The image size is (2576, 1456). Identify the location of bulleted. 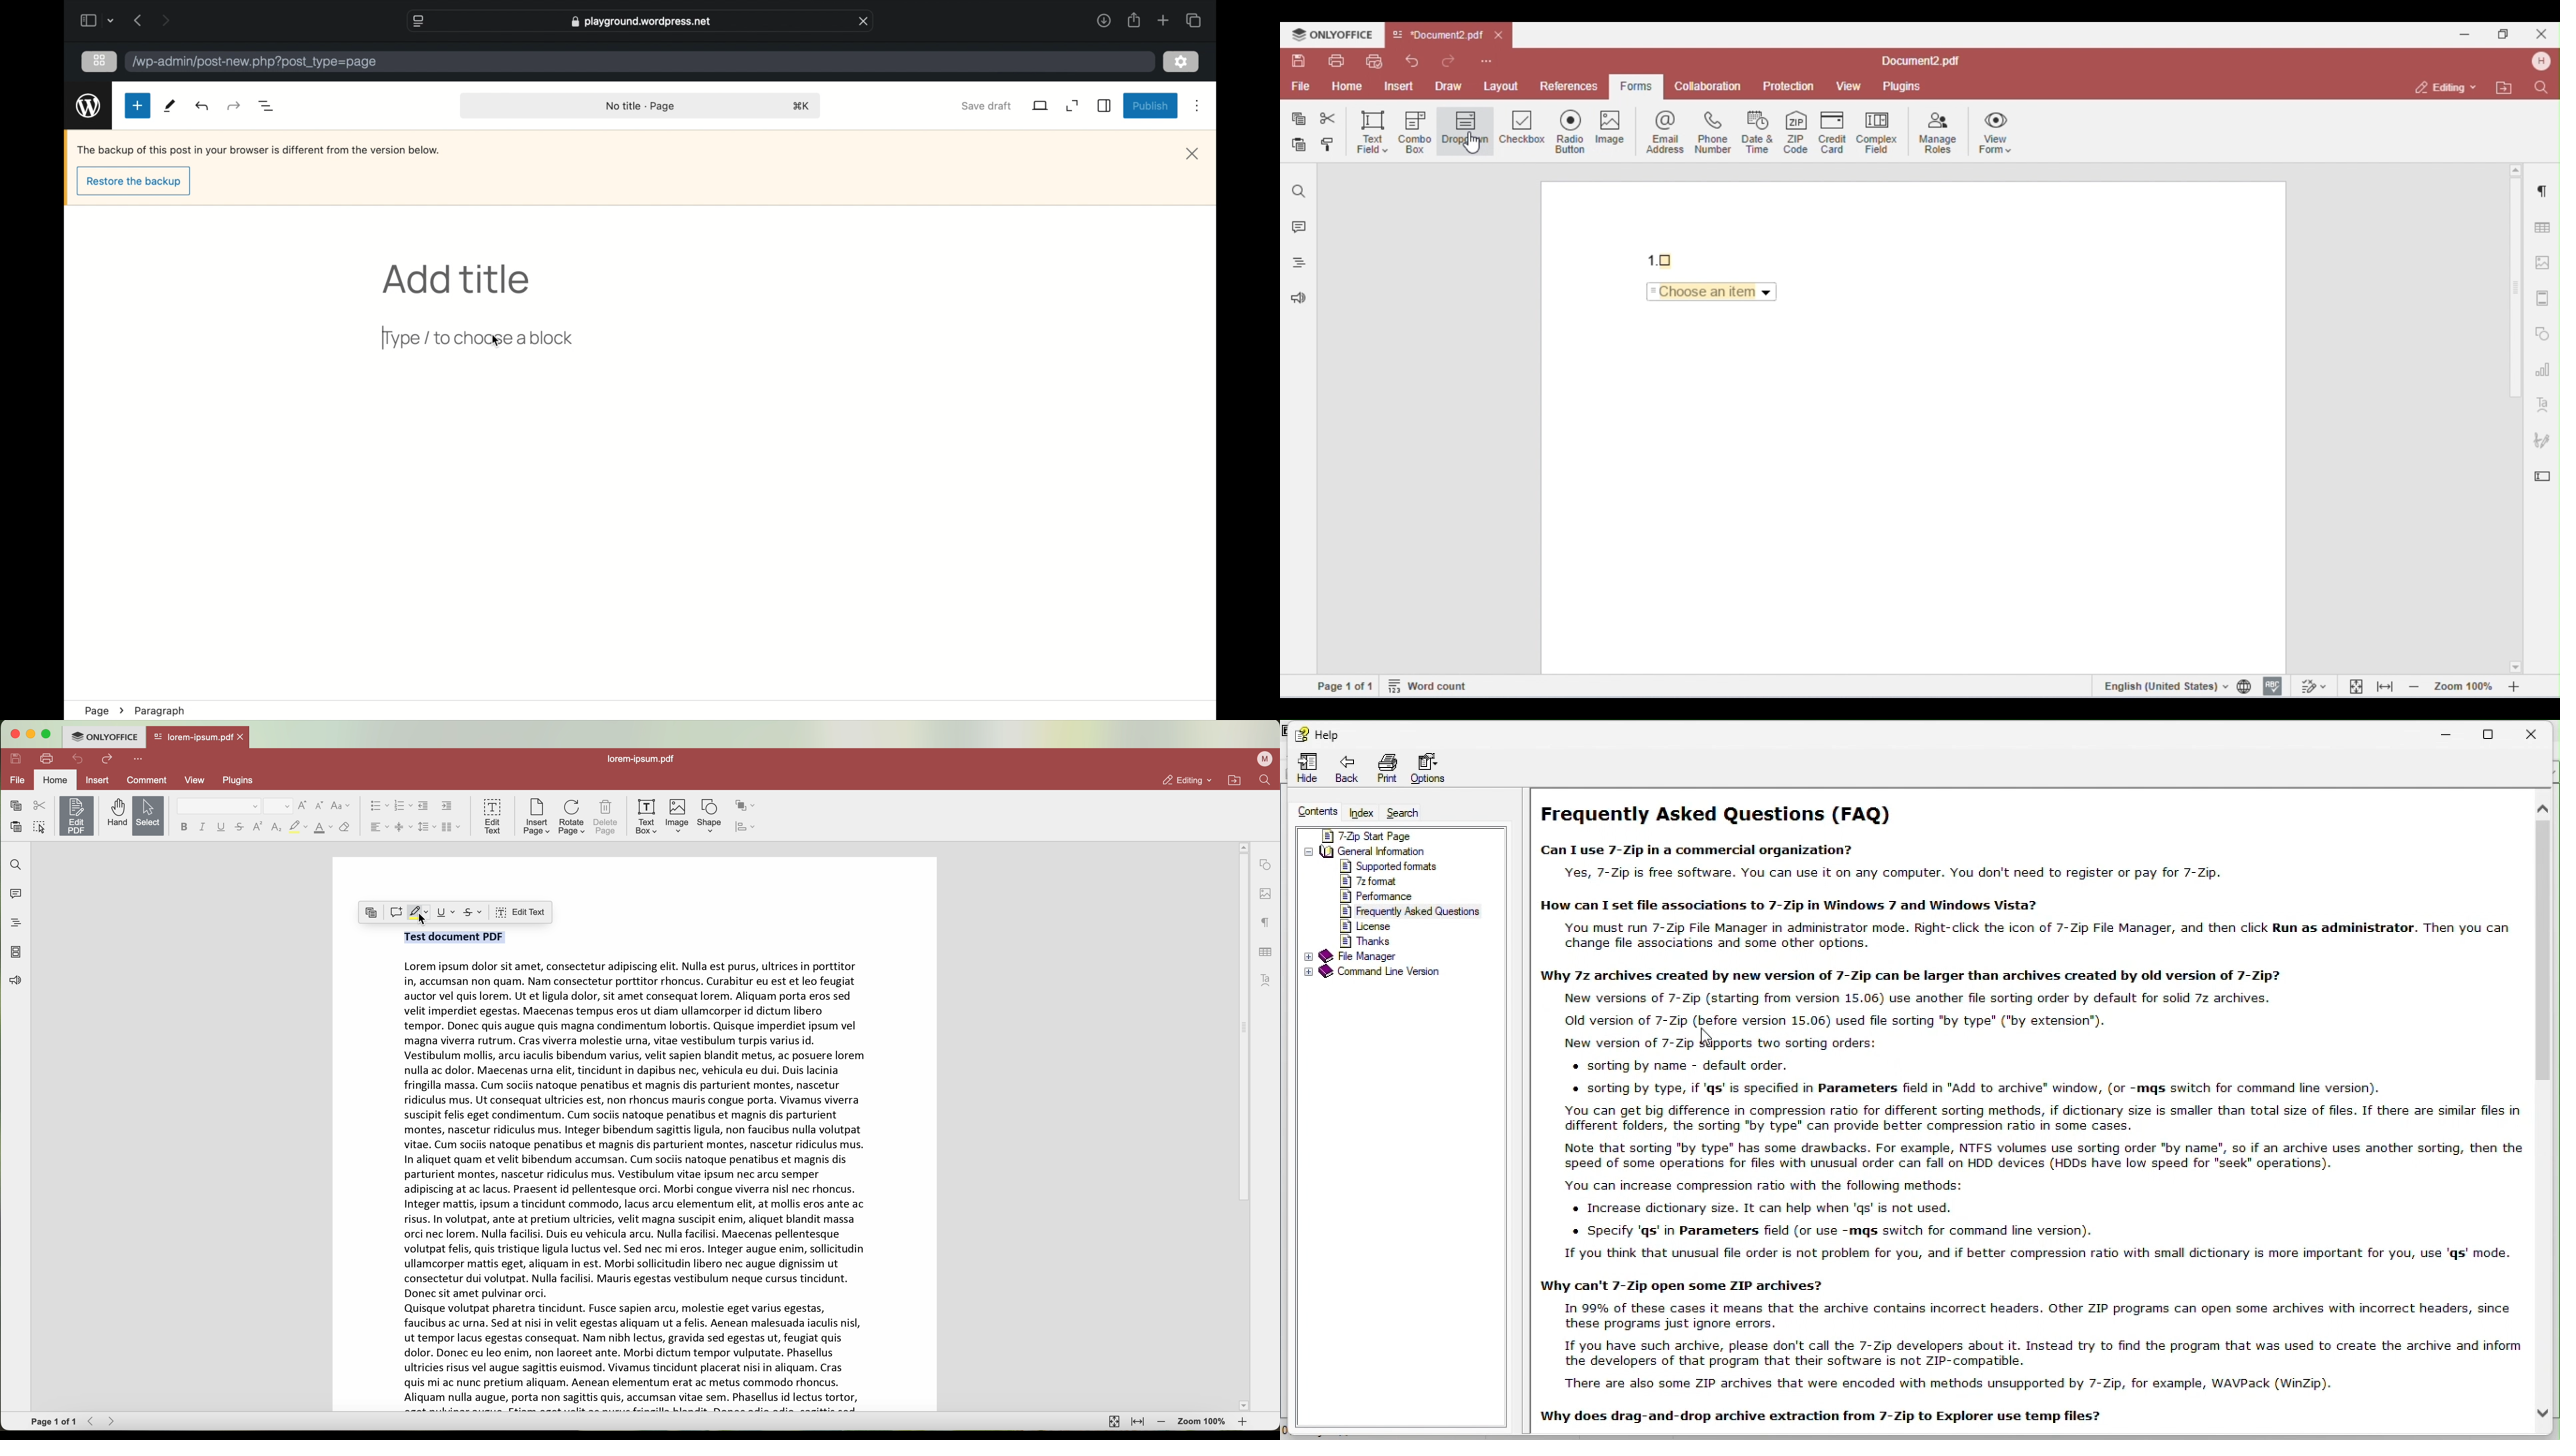
(379, 806).